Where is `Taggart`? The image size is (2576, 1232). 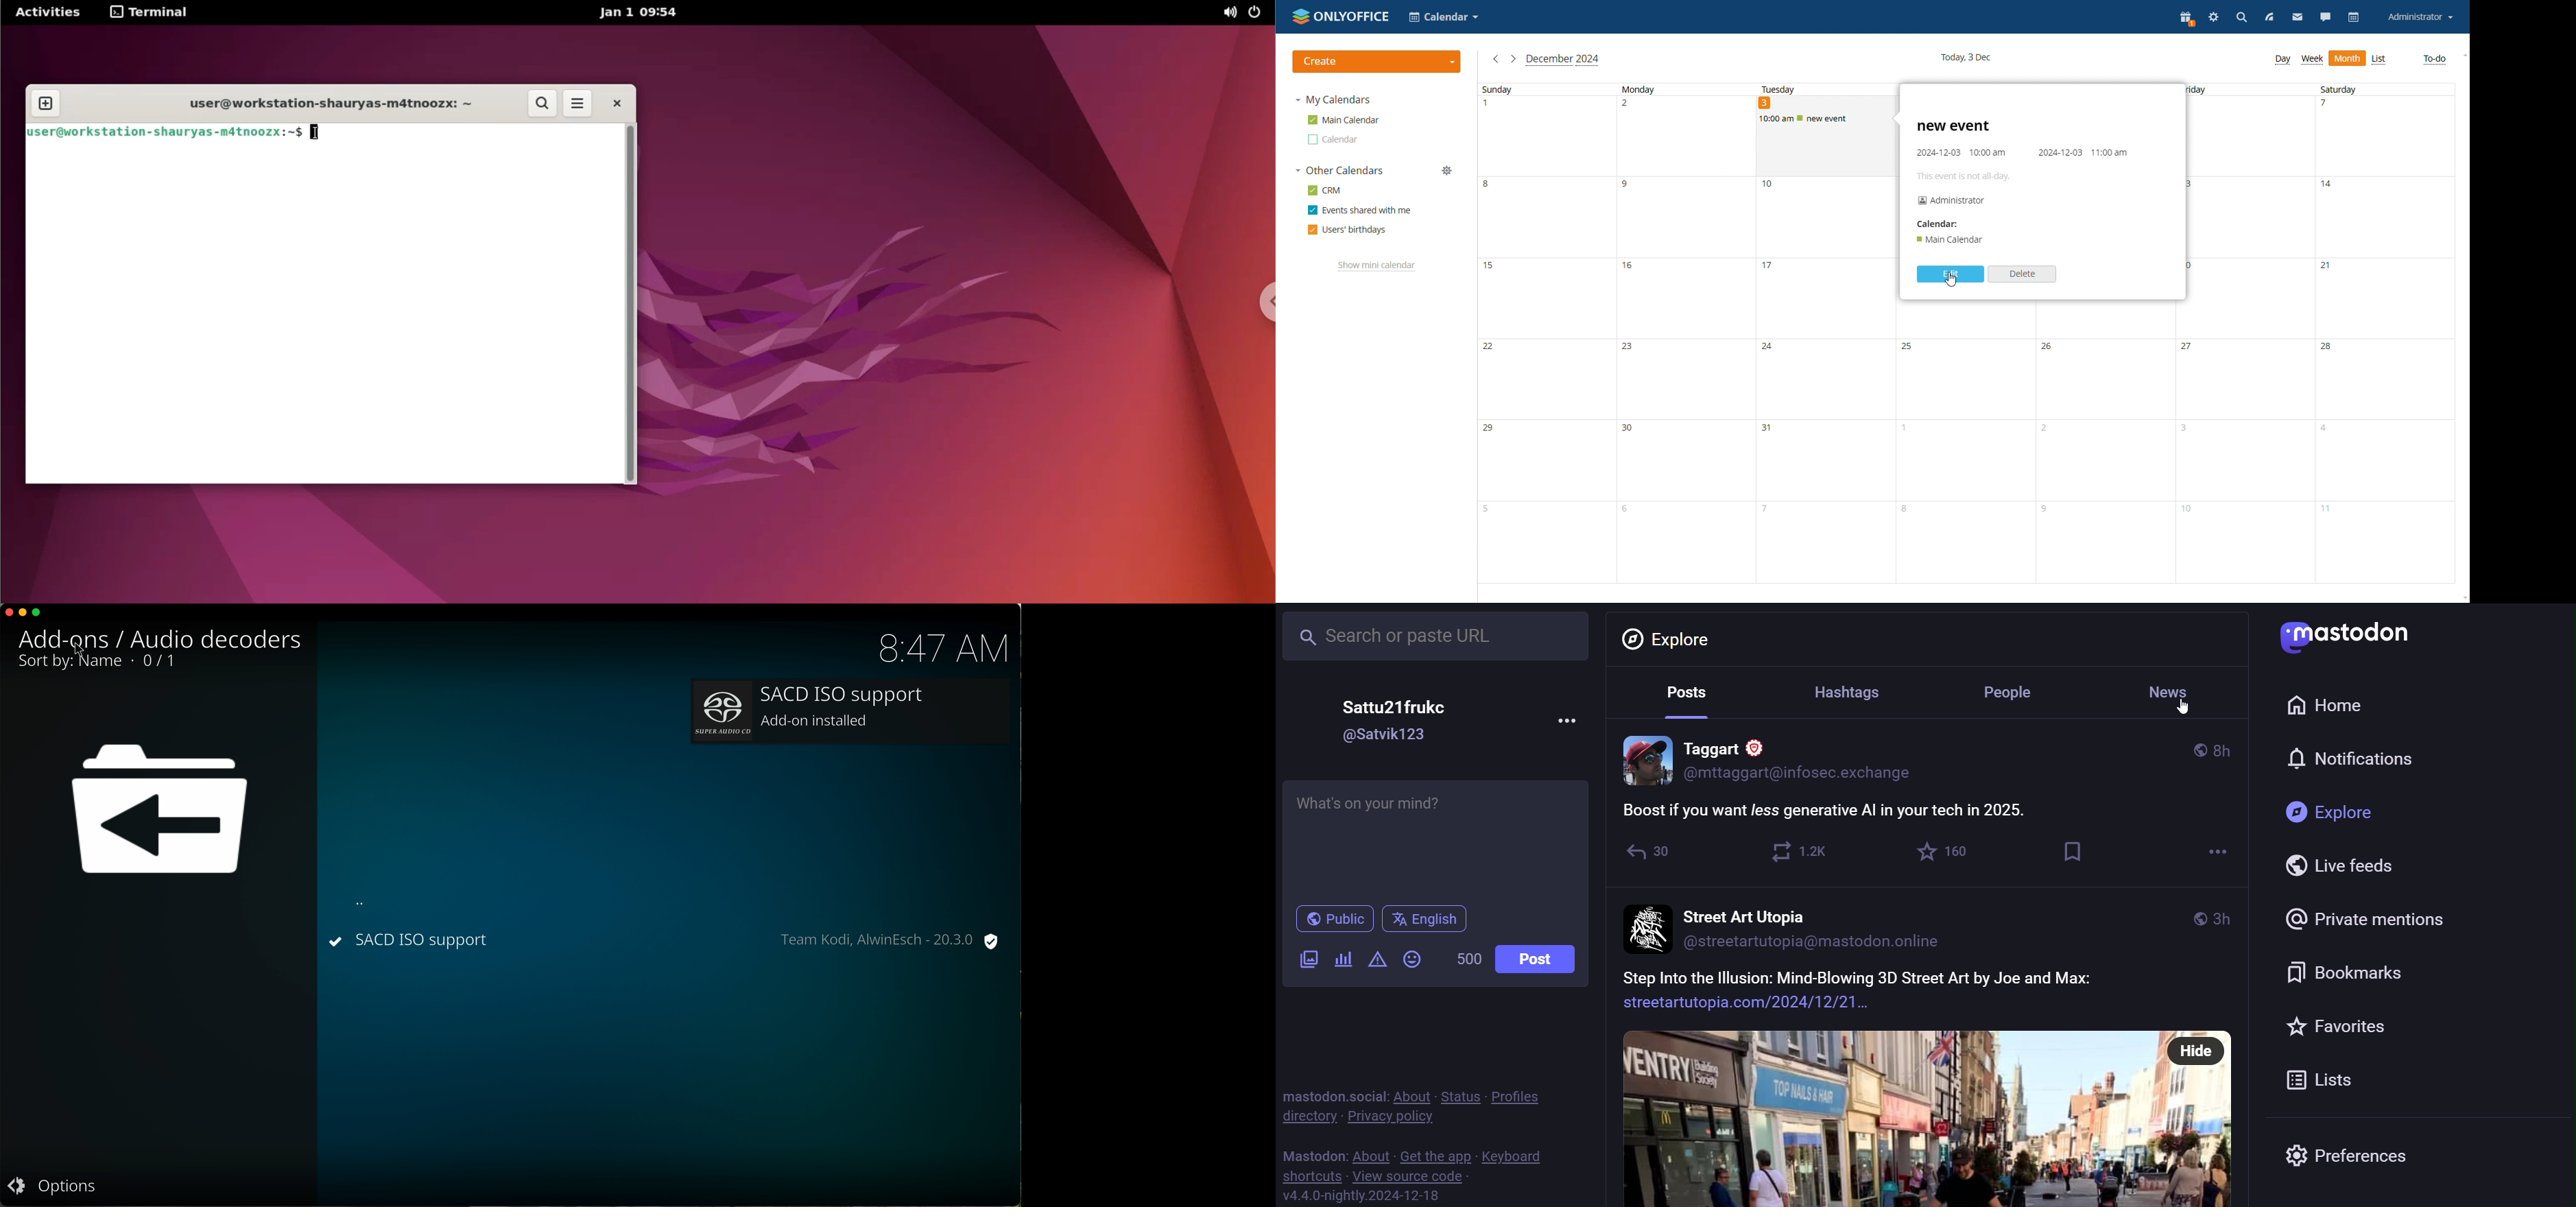
Taggart is located at coordinates (1739, 743).